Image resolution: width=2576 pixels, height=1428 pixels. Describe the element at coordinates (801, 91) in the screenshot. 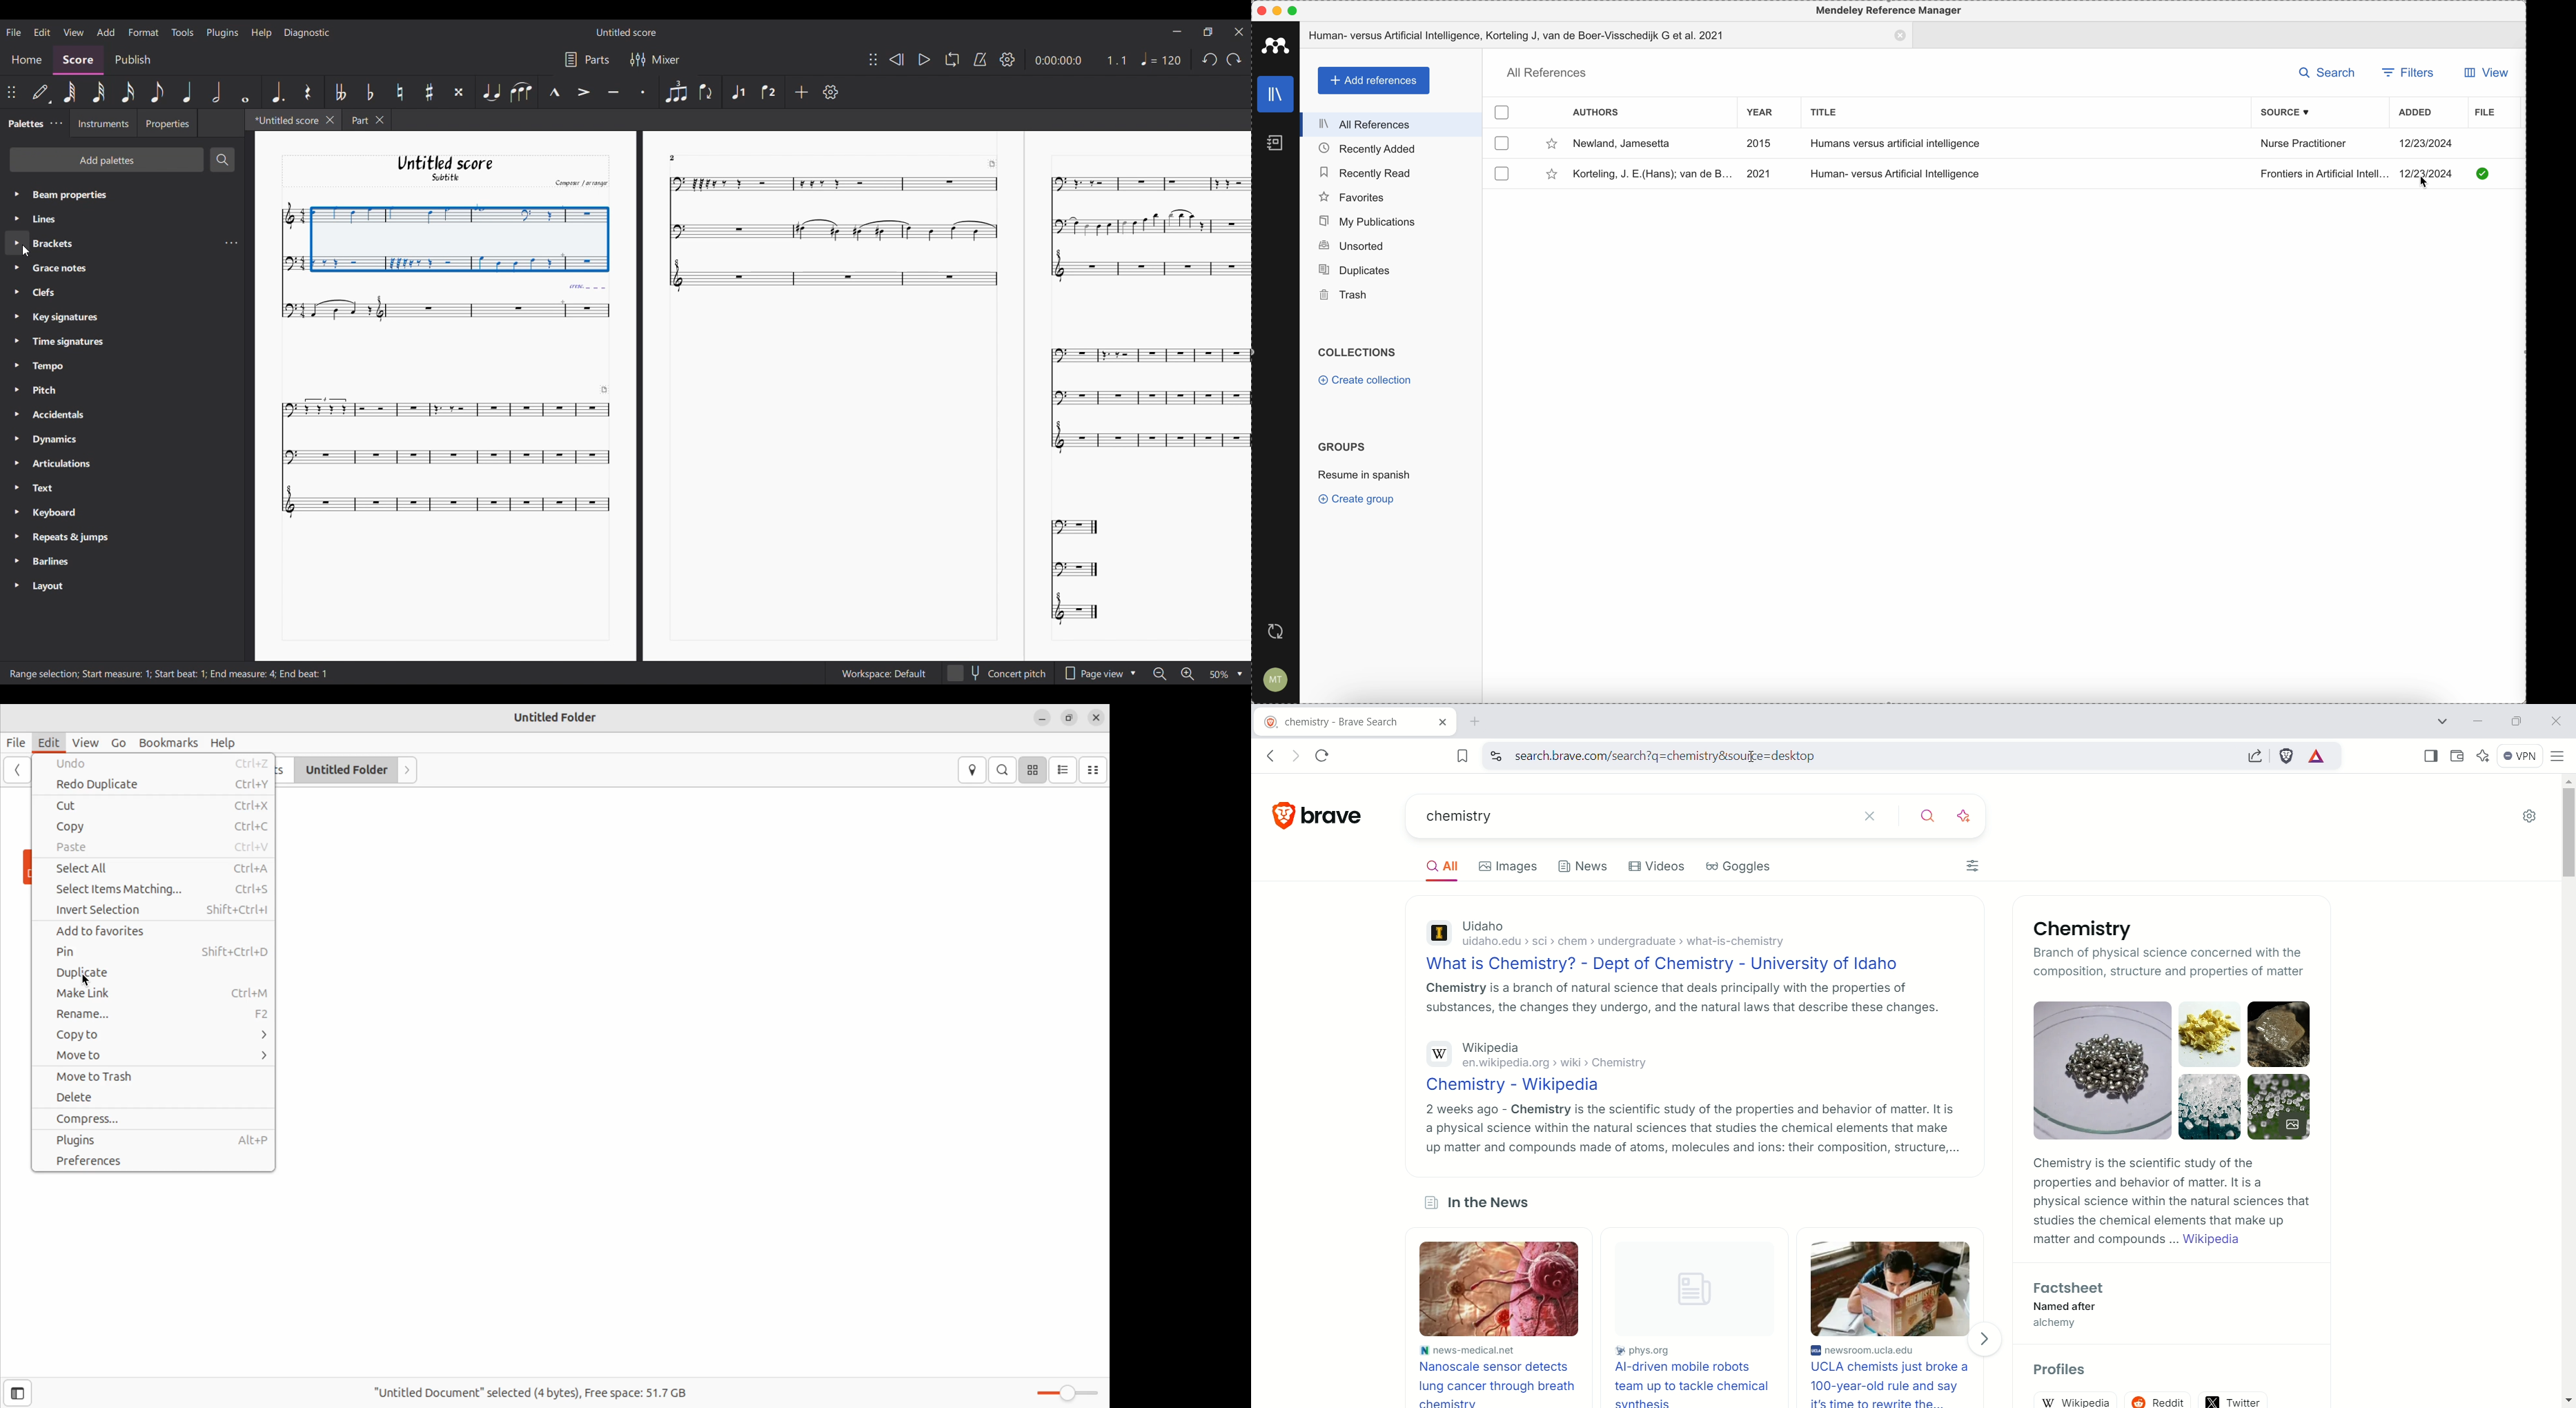

I see `Add` at that location.